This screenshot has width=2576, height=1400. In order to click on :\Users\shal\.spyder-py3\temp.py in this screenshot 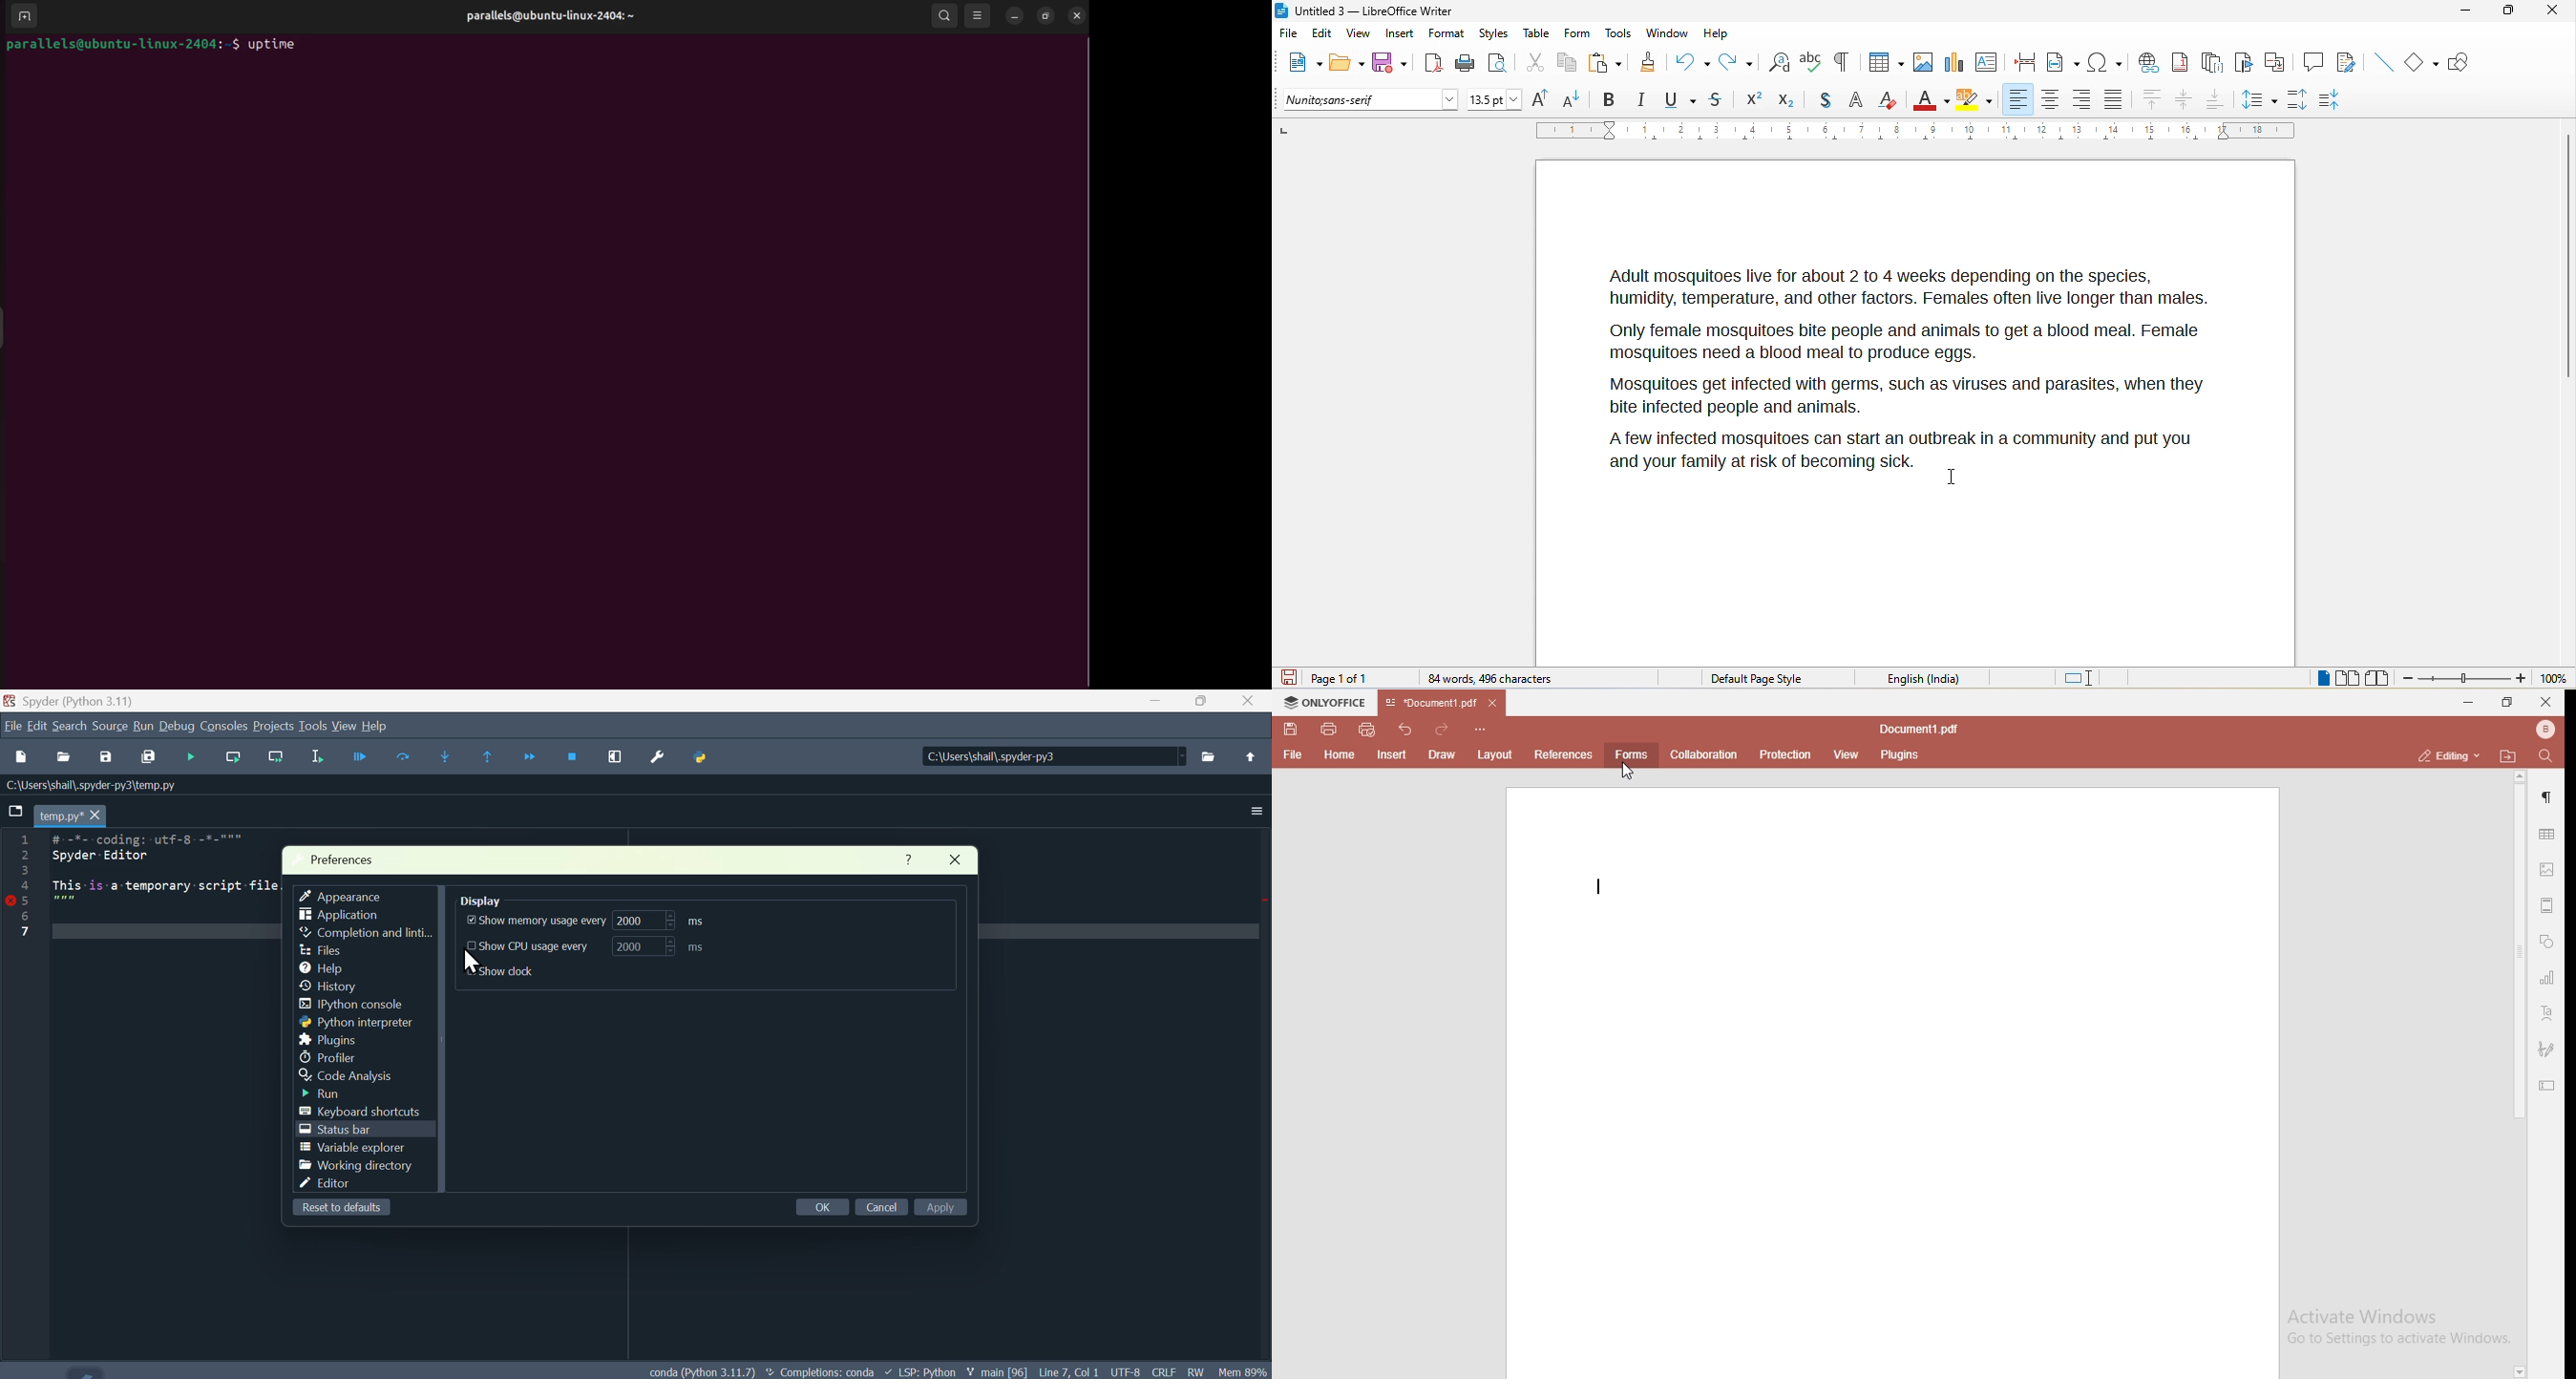, I will do `click(87, 786)`.